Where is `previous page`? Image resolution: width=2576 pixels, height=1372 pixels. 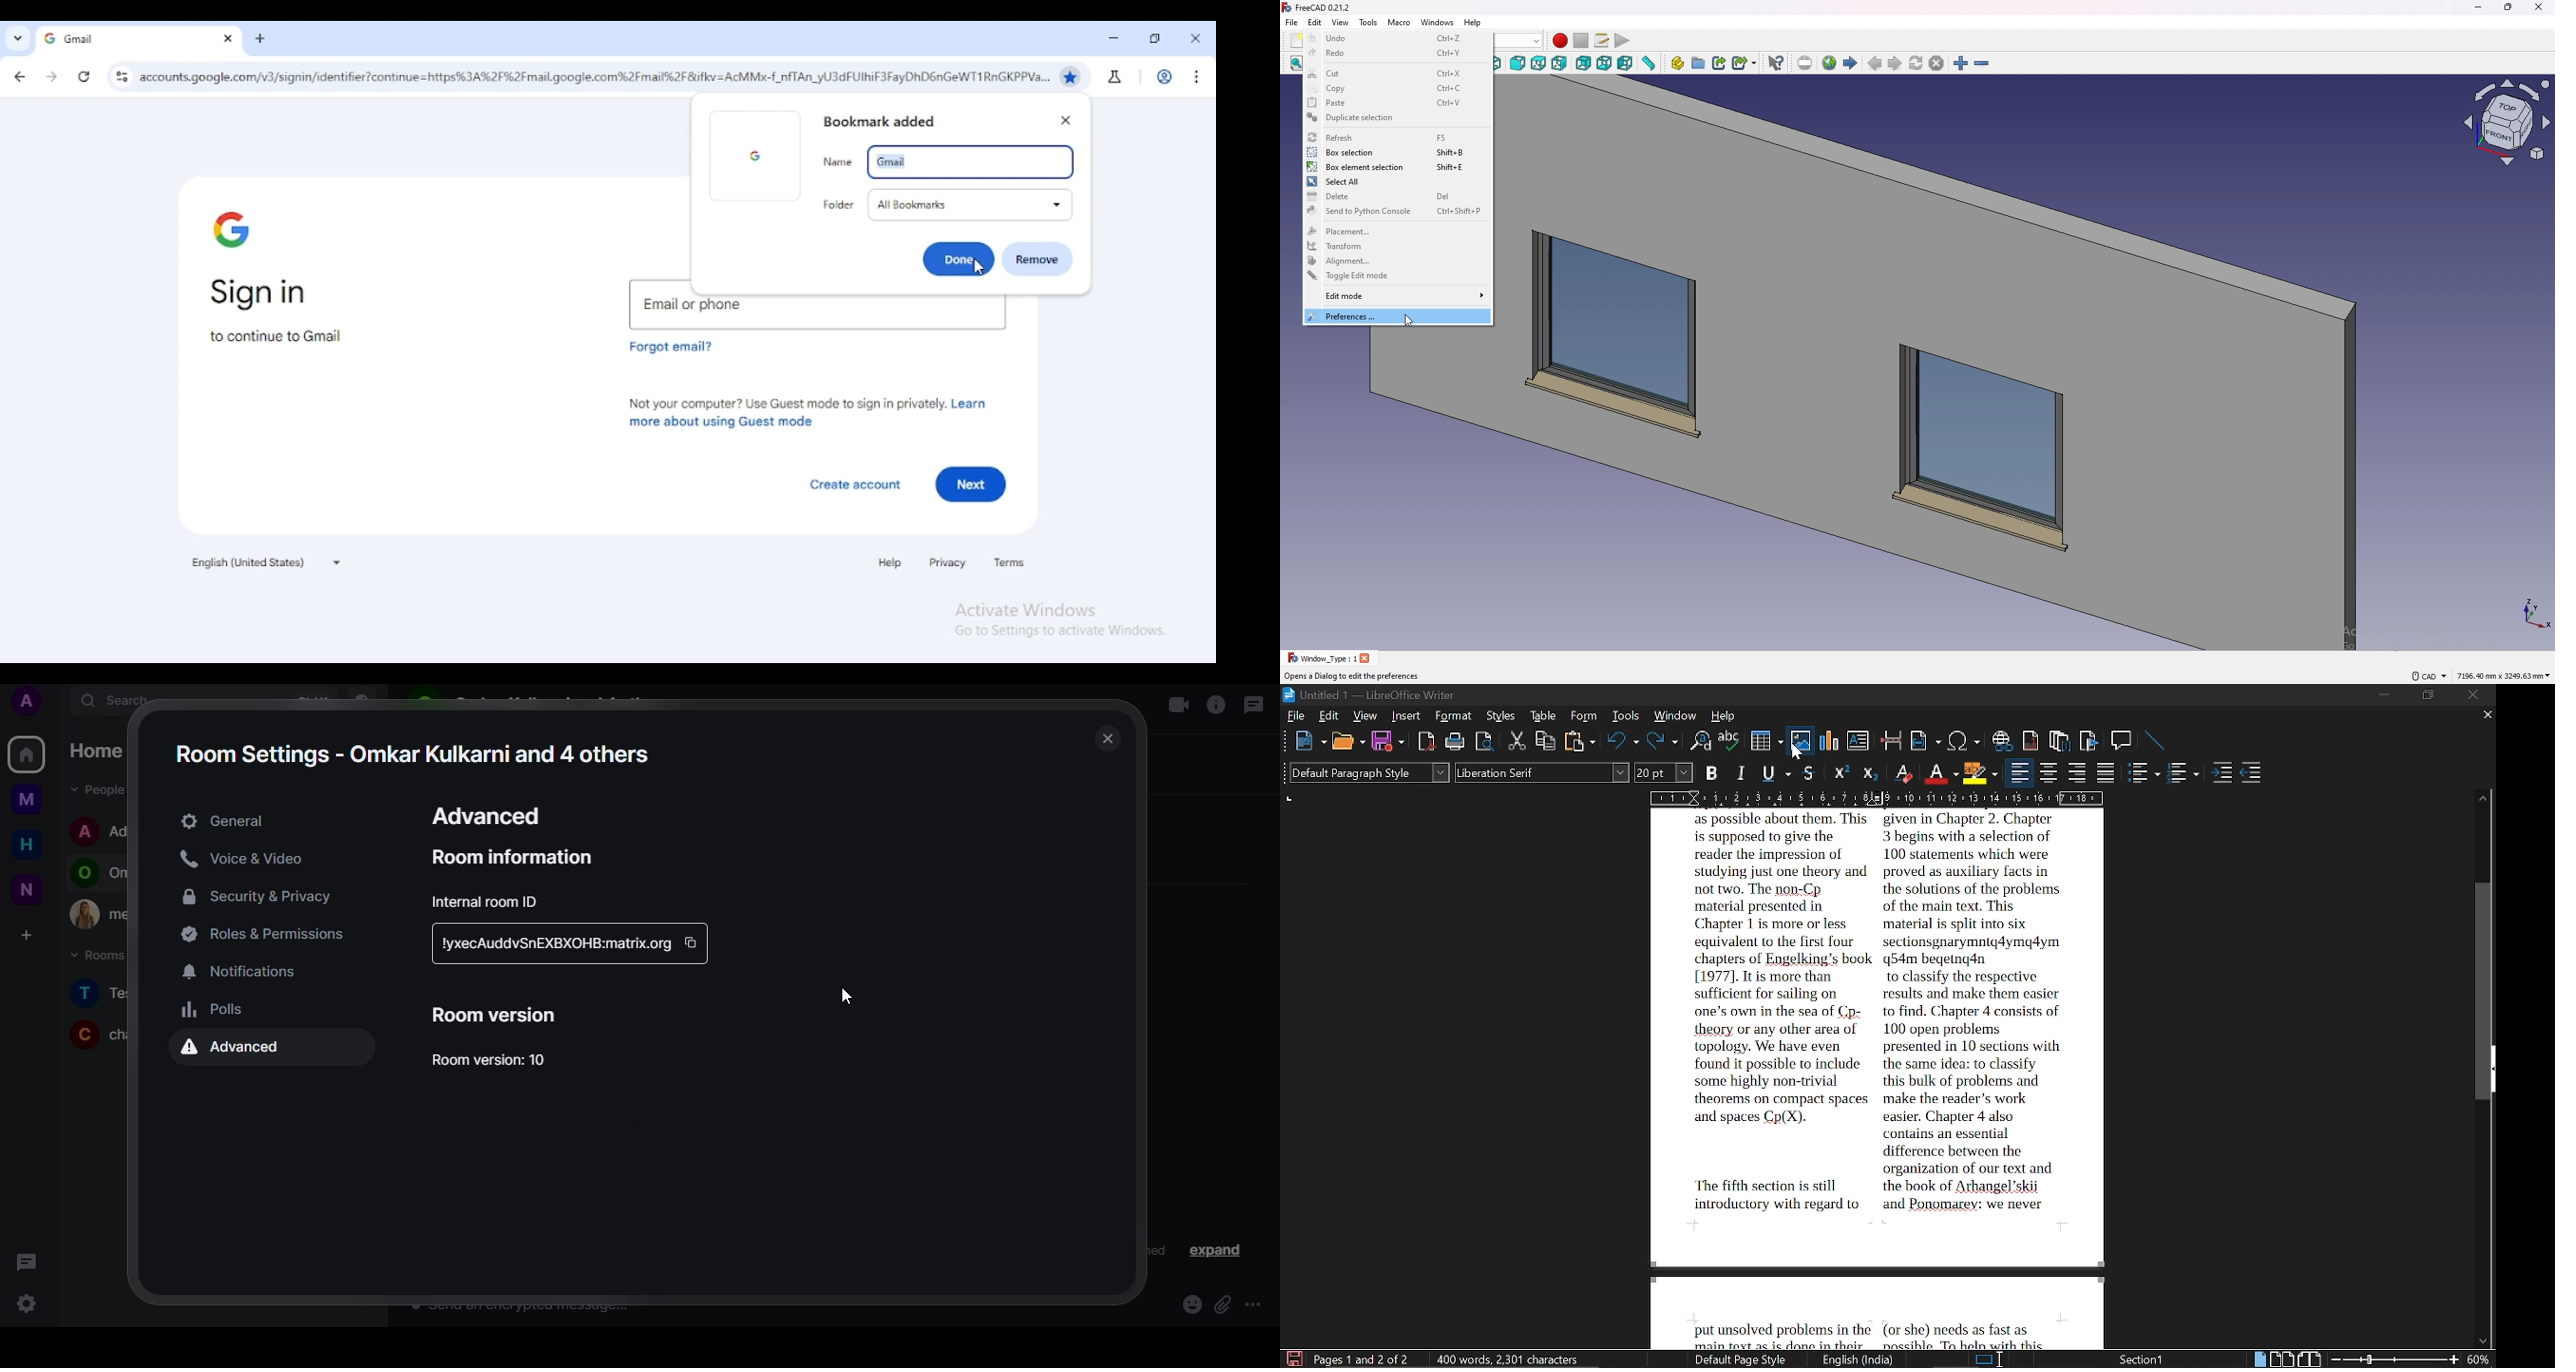 previous page is located at coordinates (1875, 64).